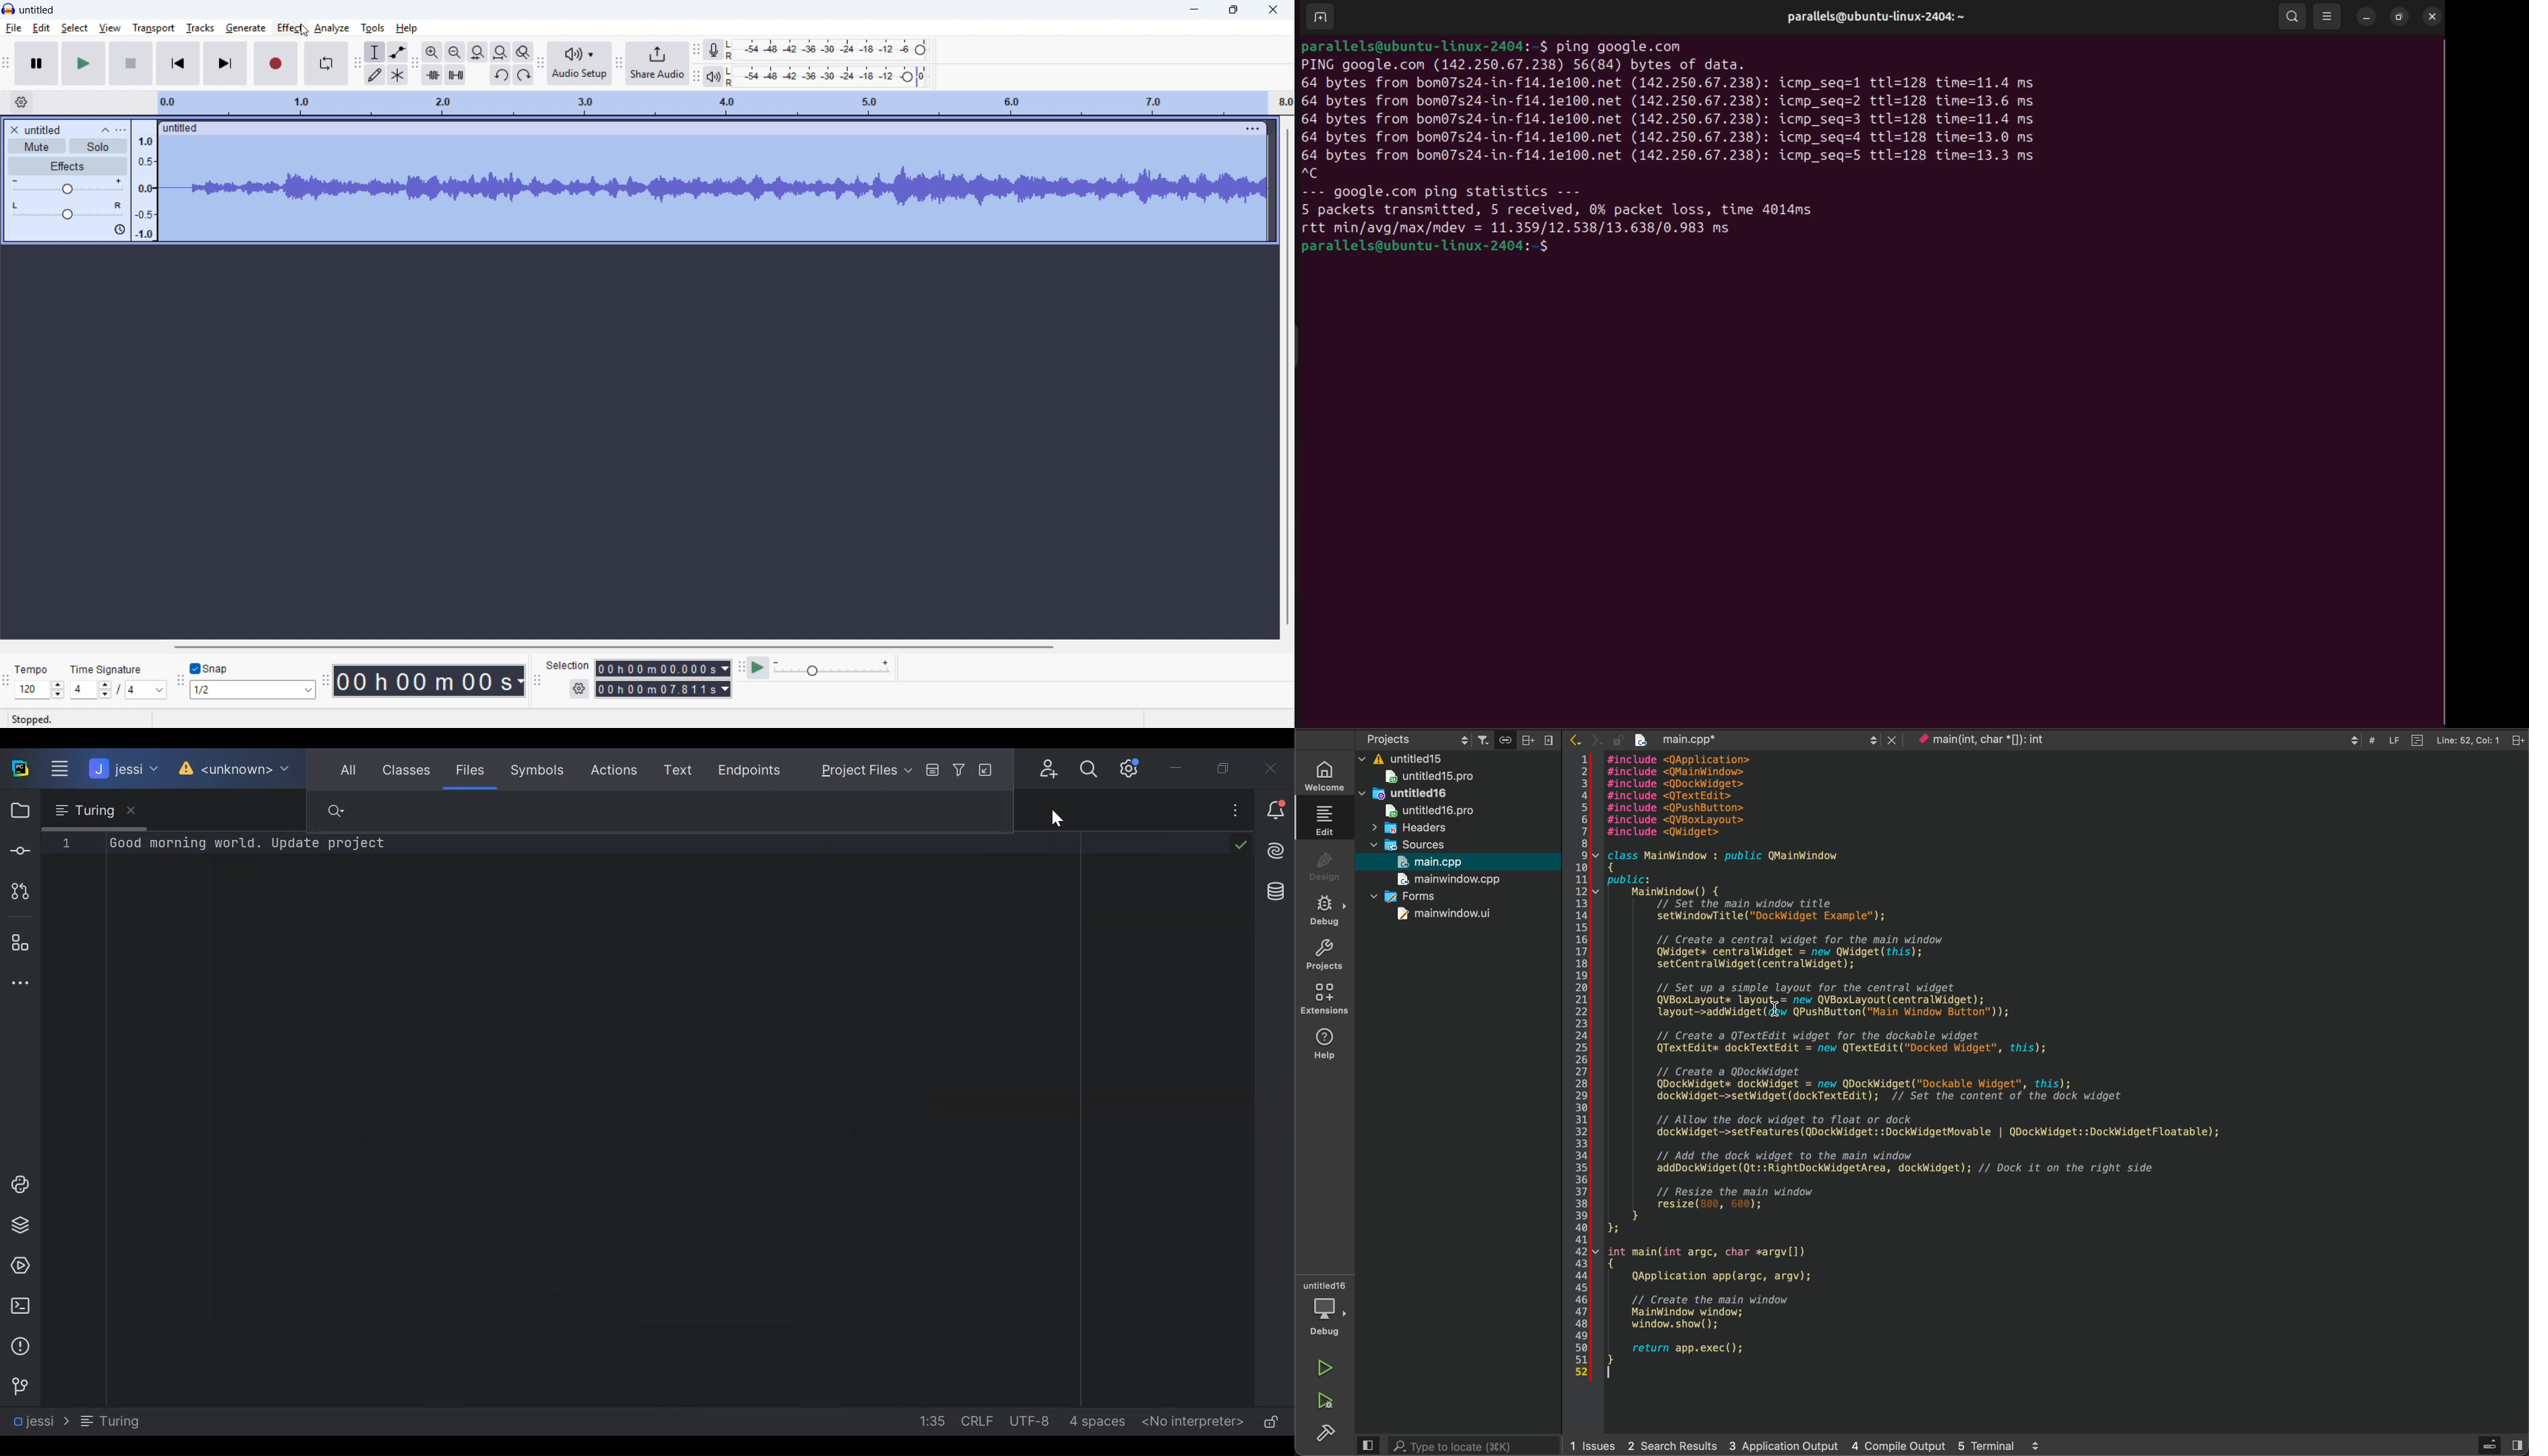 This screenshot has width=2548, height=1456. What do you see at coordinates (500, 52) in the screenshot?
I see `fit project to width` at bounding box center [500, 52].